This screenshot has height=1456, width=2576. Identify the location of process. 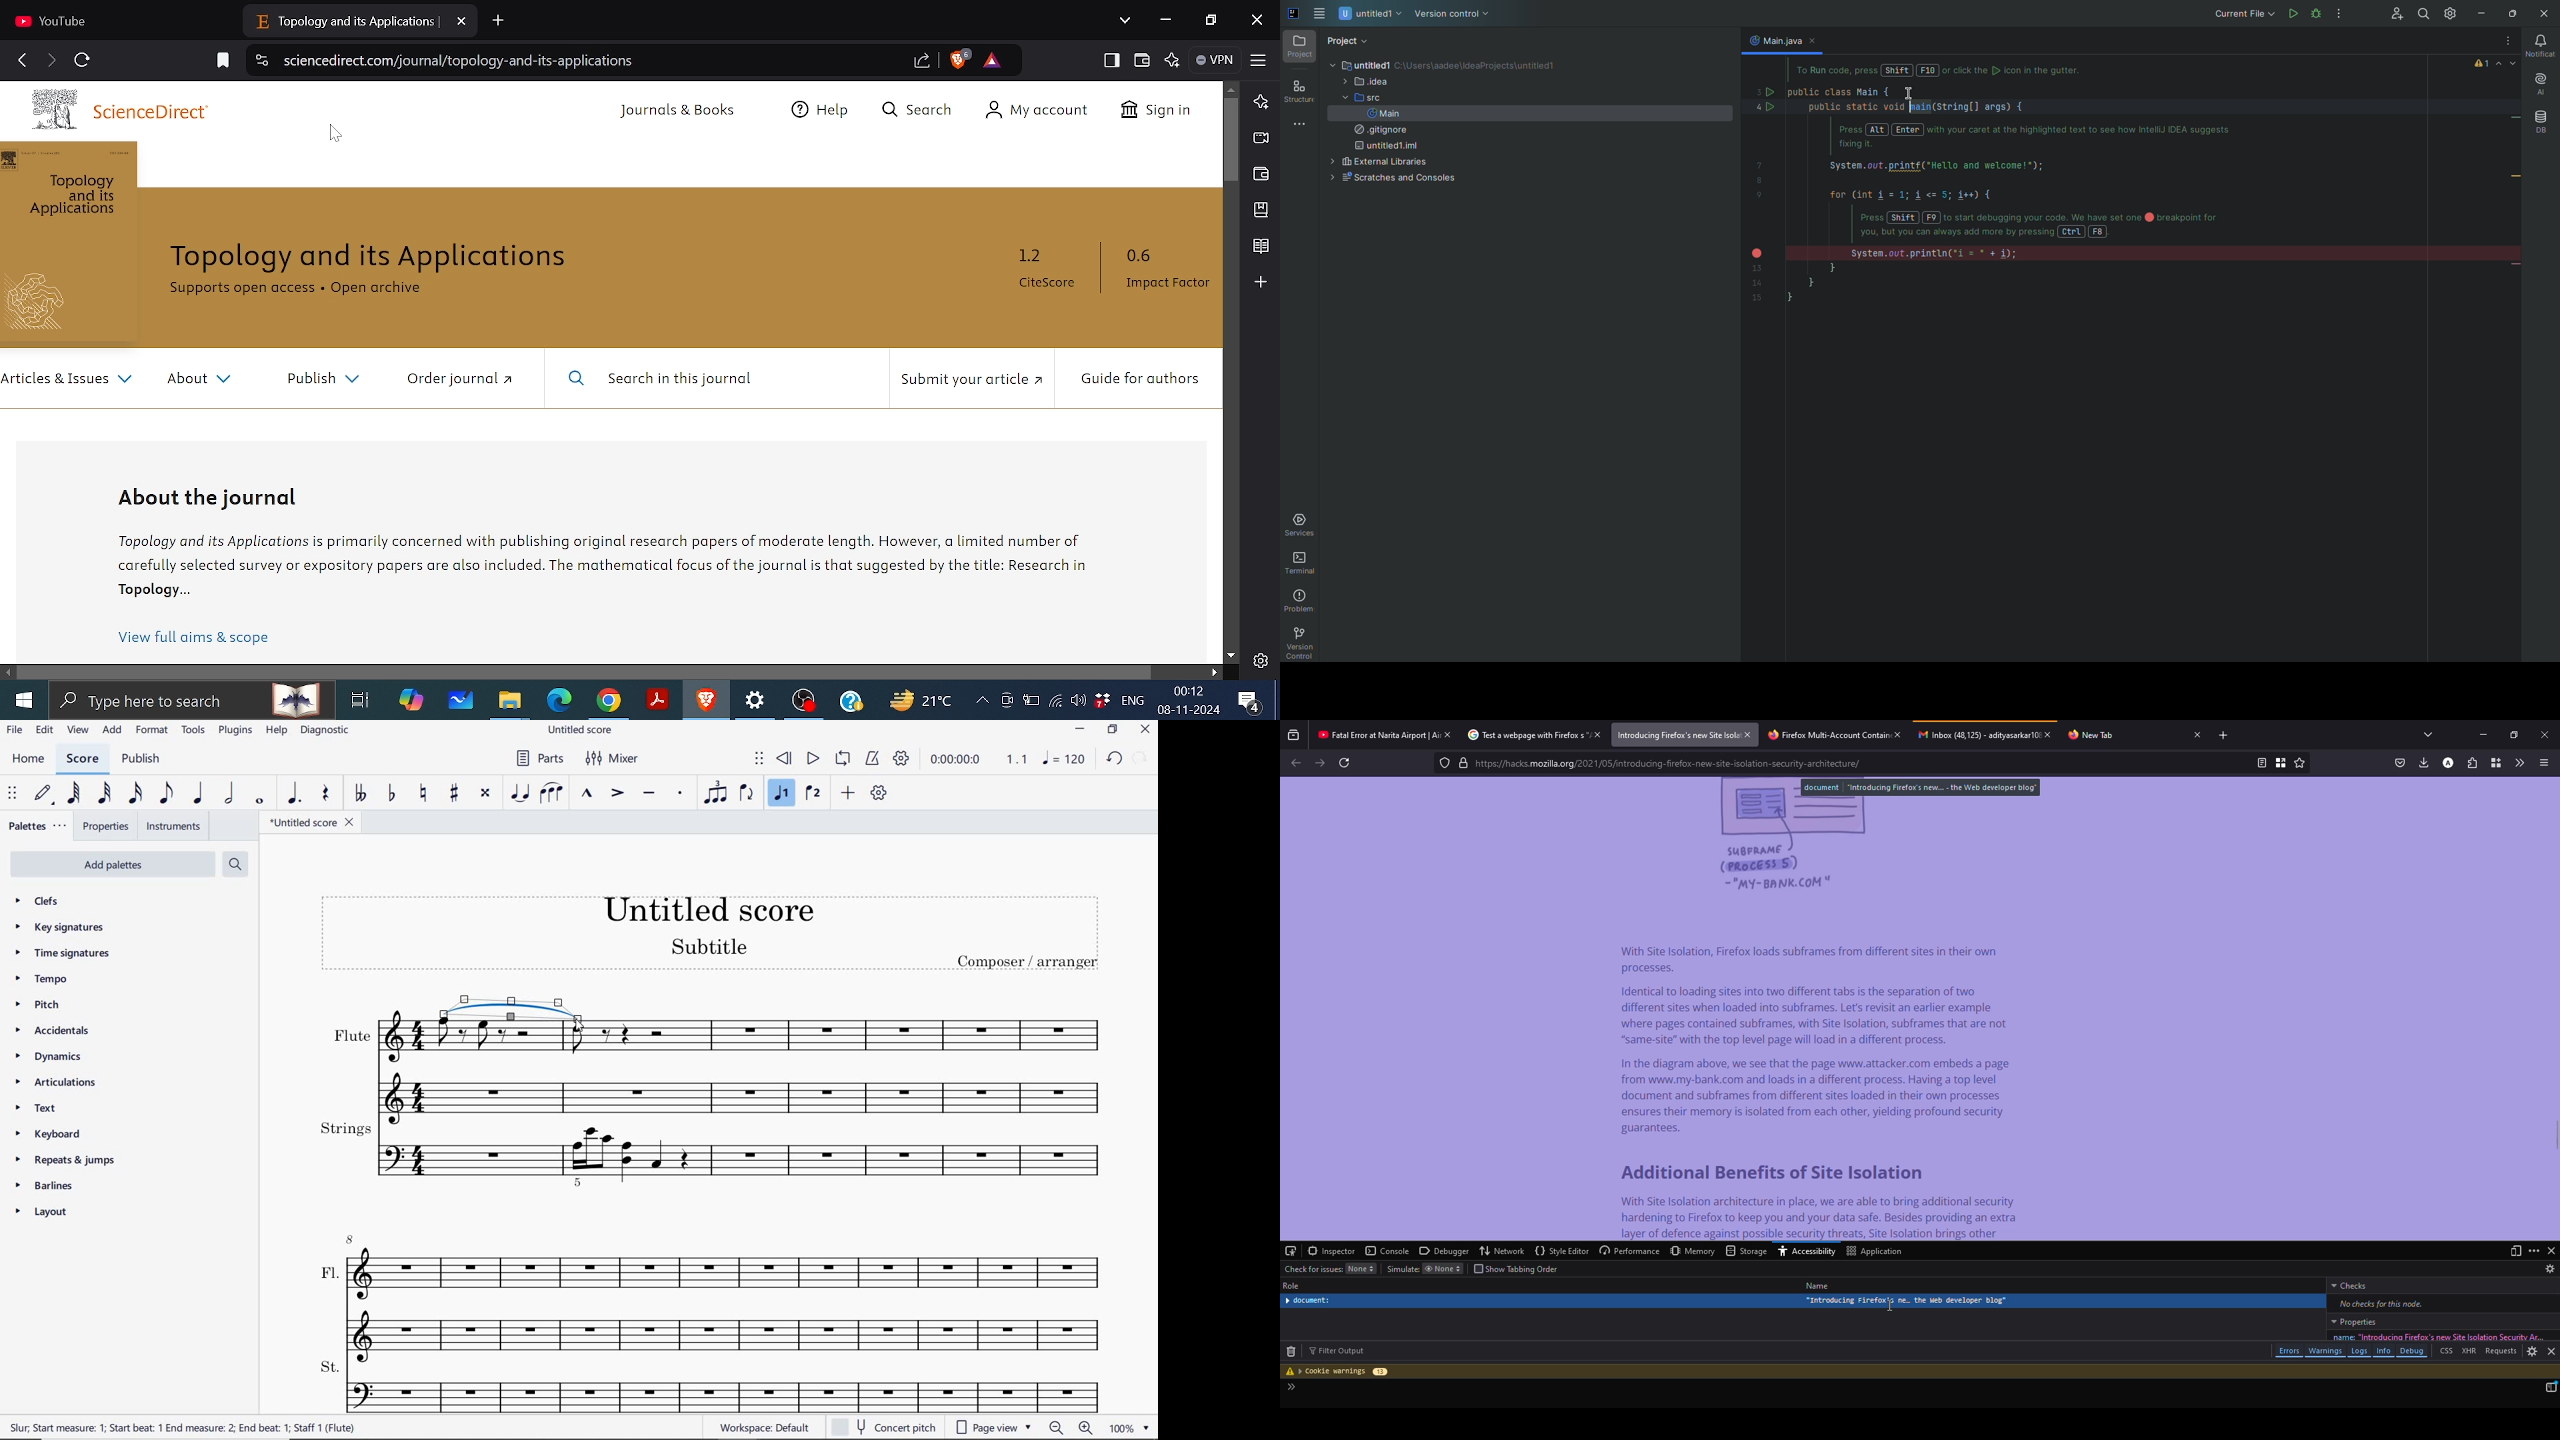
(2551, 1387).